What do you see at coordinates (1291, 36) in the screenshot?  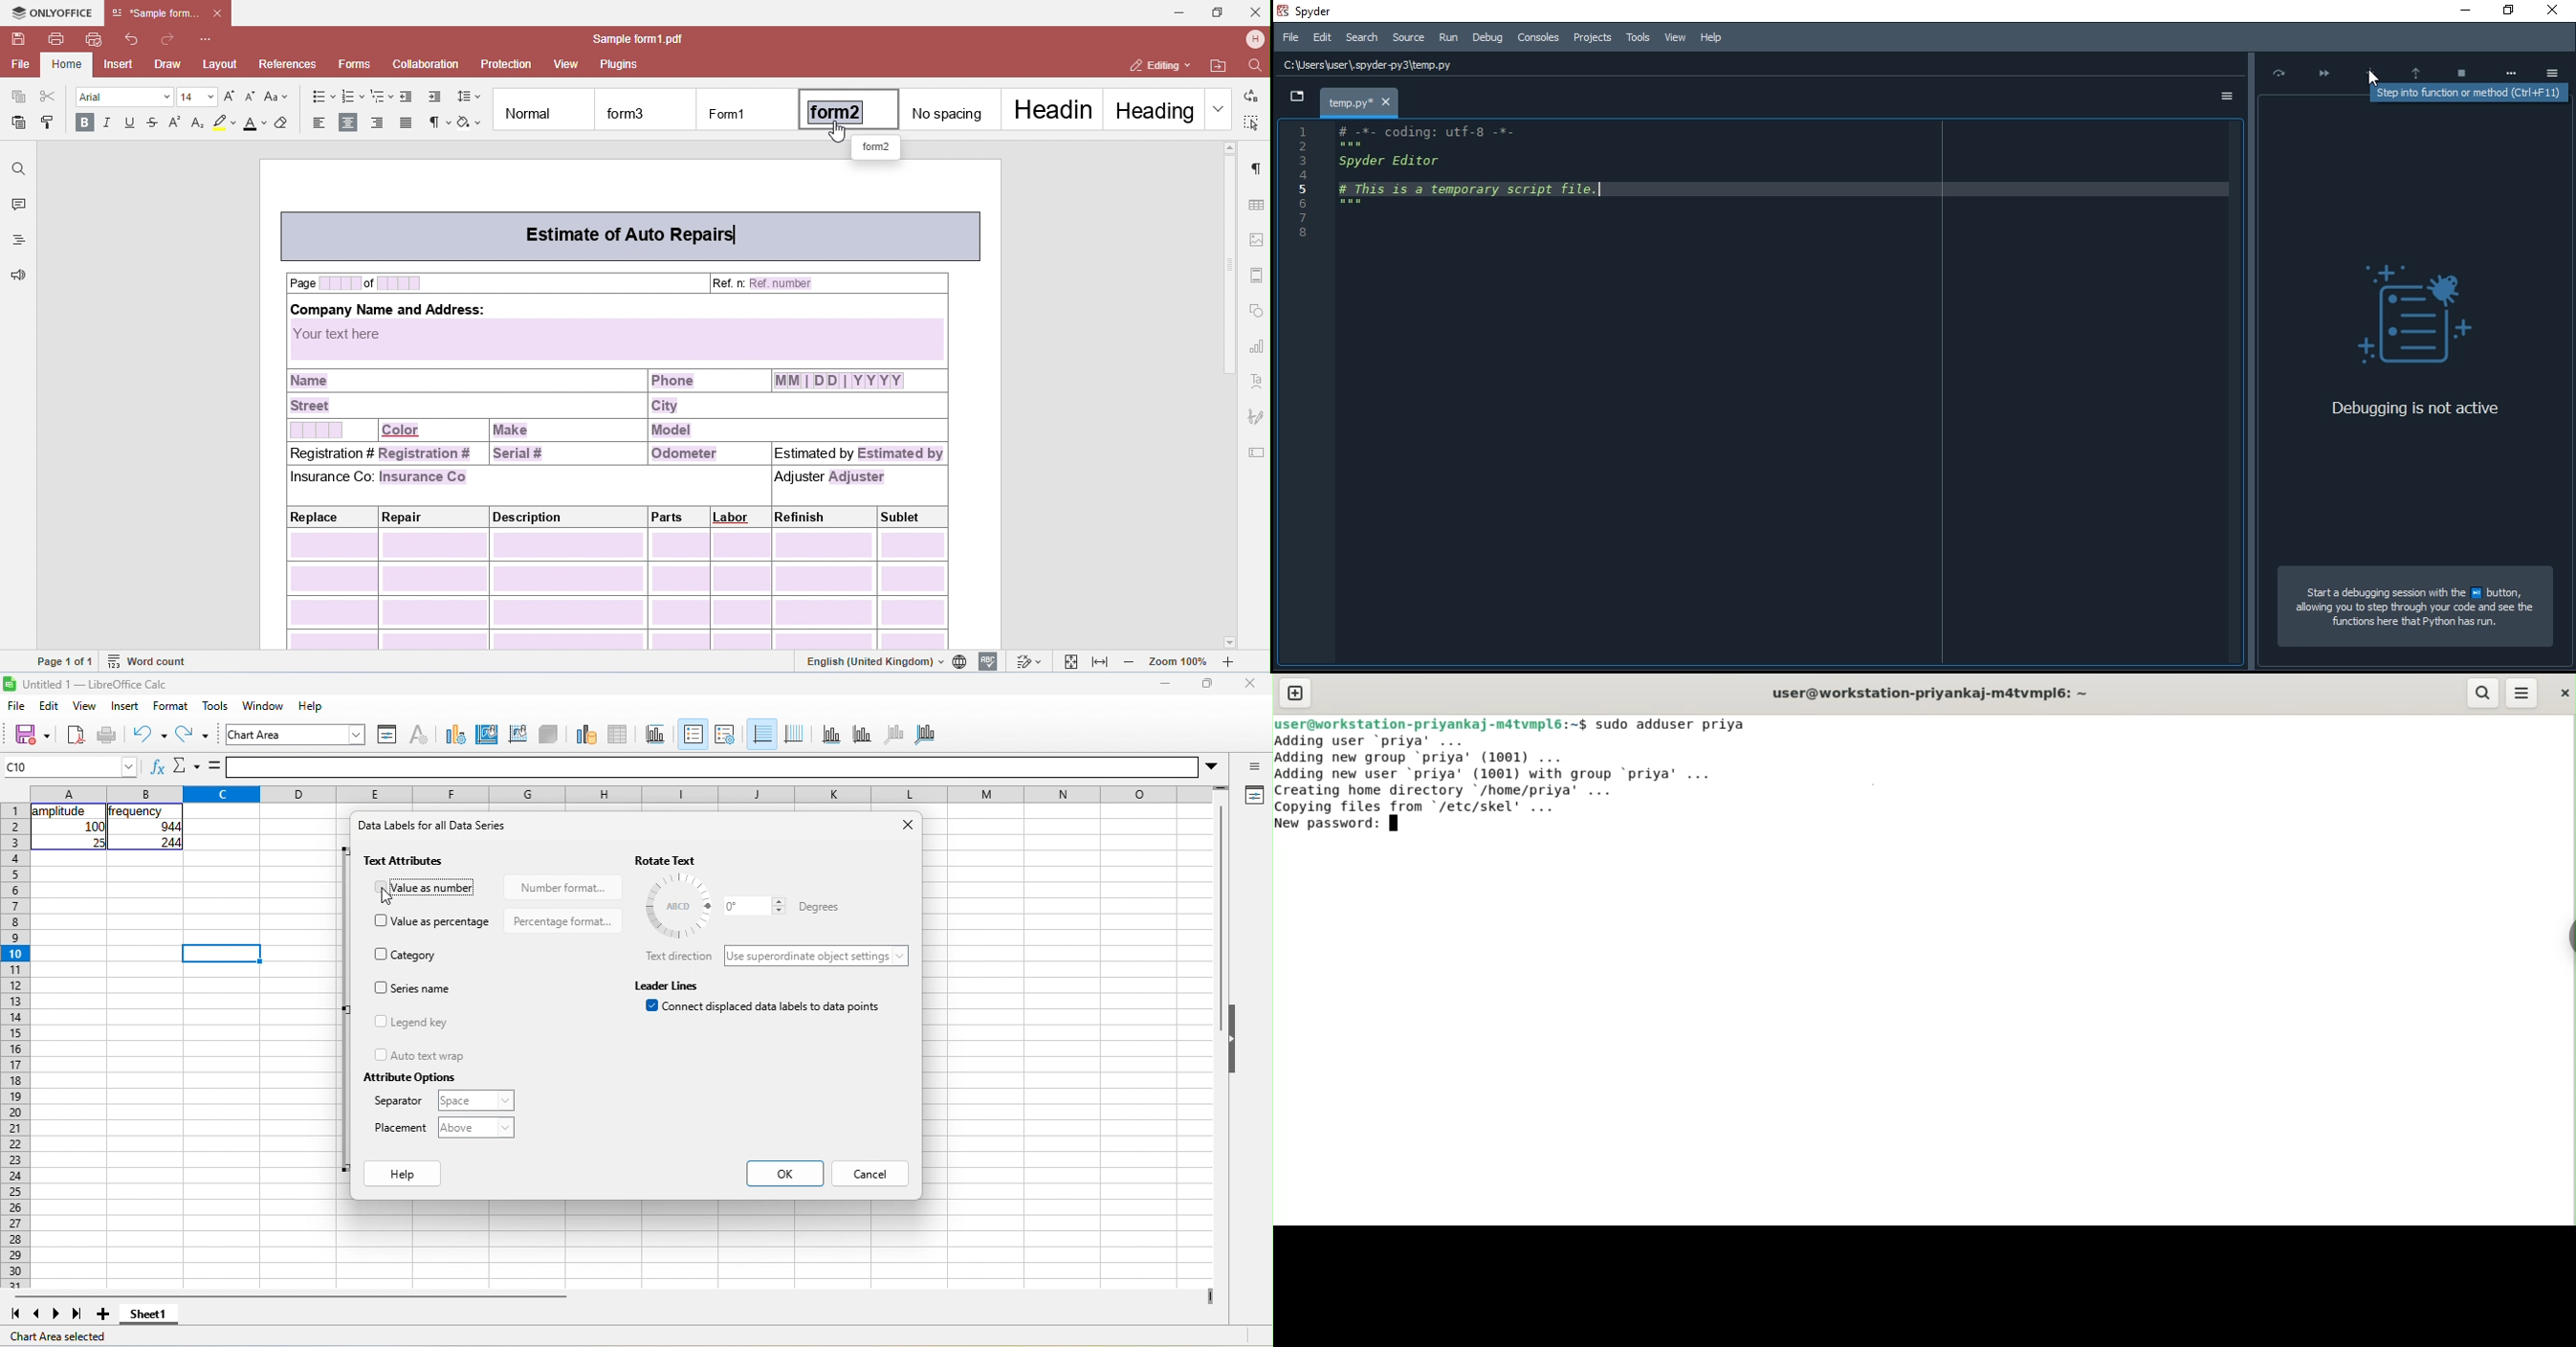 I see `File ` at bounding box center [1291, 36].